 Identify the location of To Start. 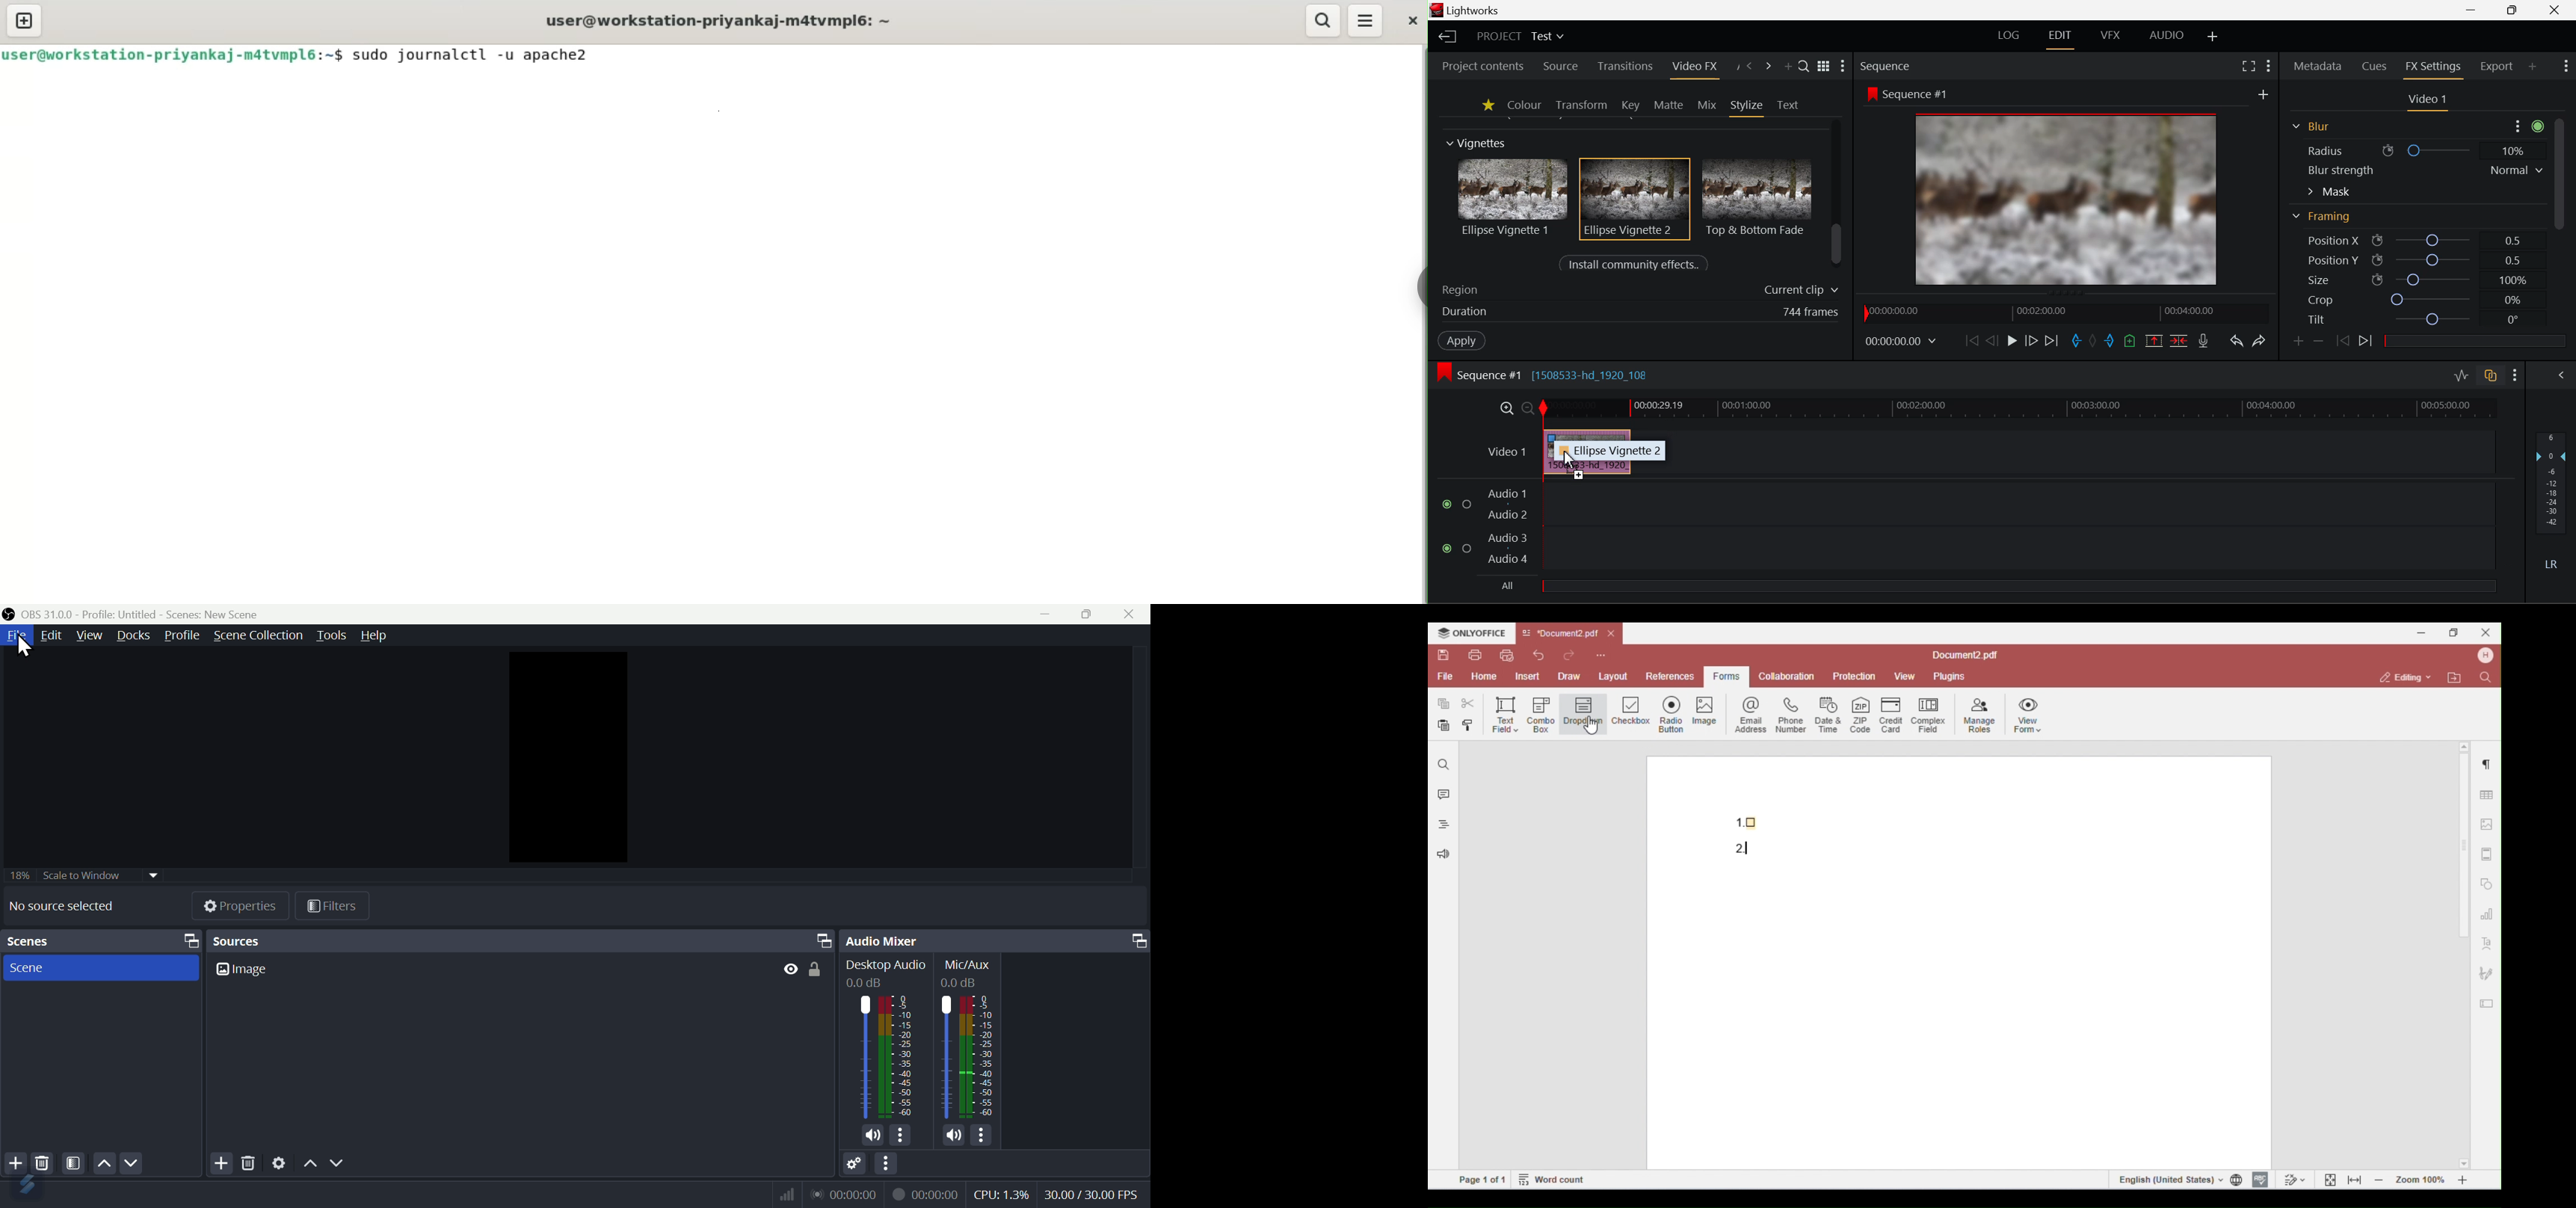
(1970, 340).